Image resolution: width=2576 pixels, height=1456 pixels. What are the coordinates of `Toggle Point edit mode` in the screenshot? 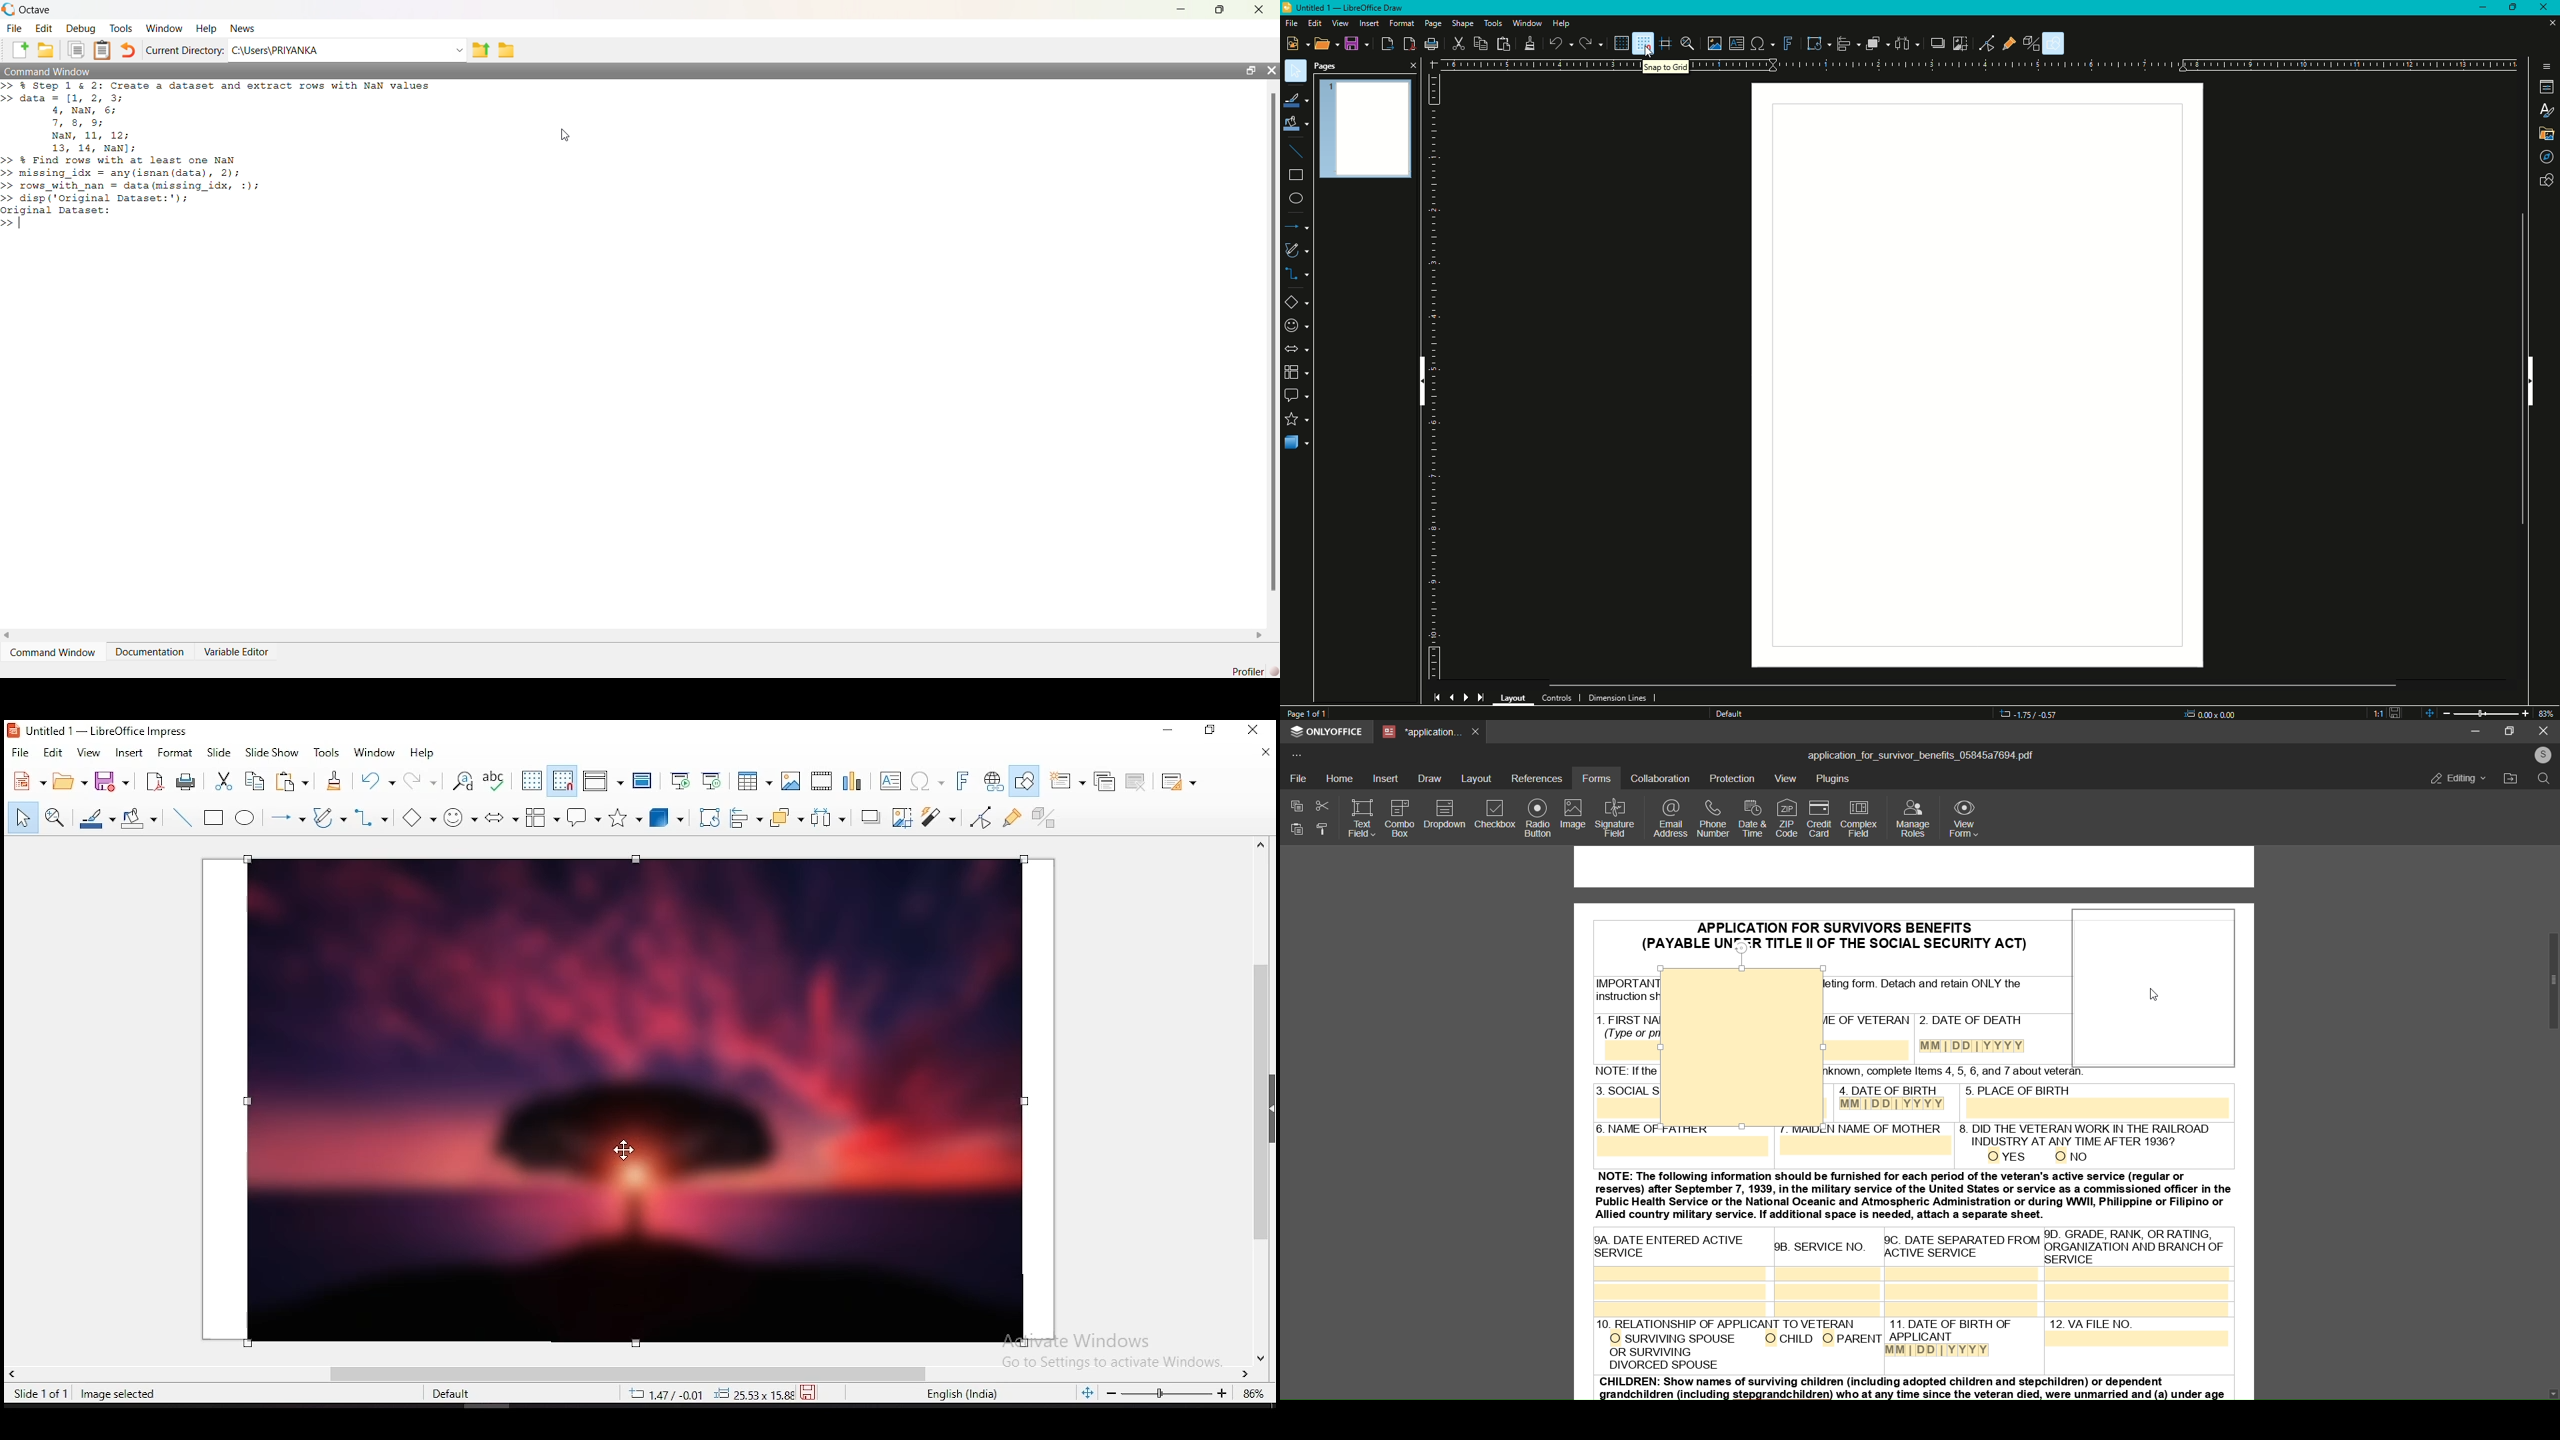 It's located at (1985, 43).